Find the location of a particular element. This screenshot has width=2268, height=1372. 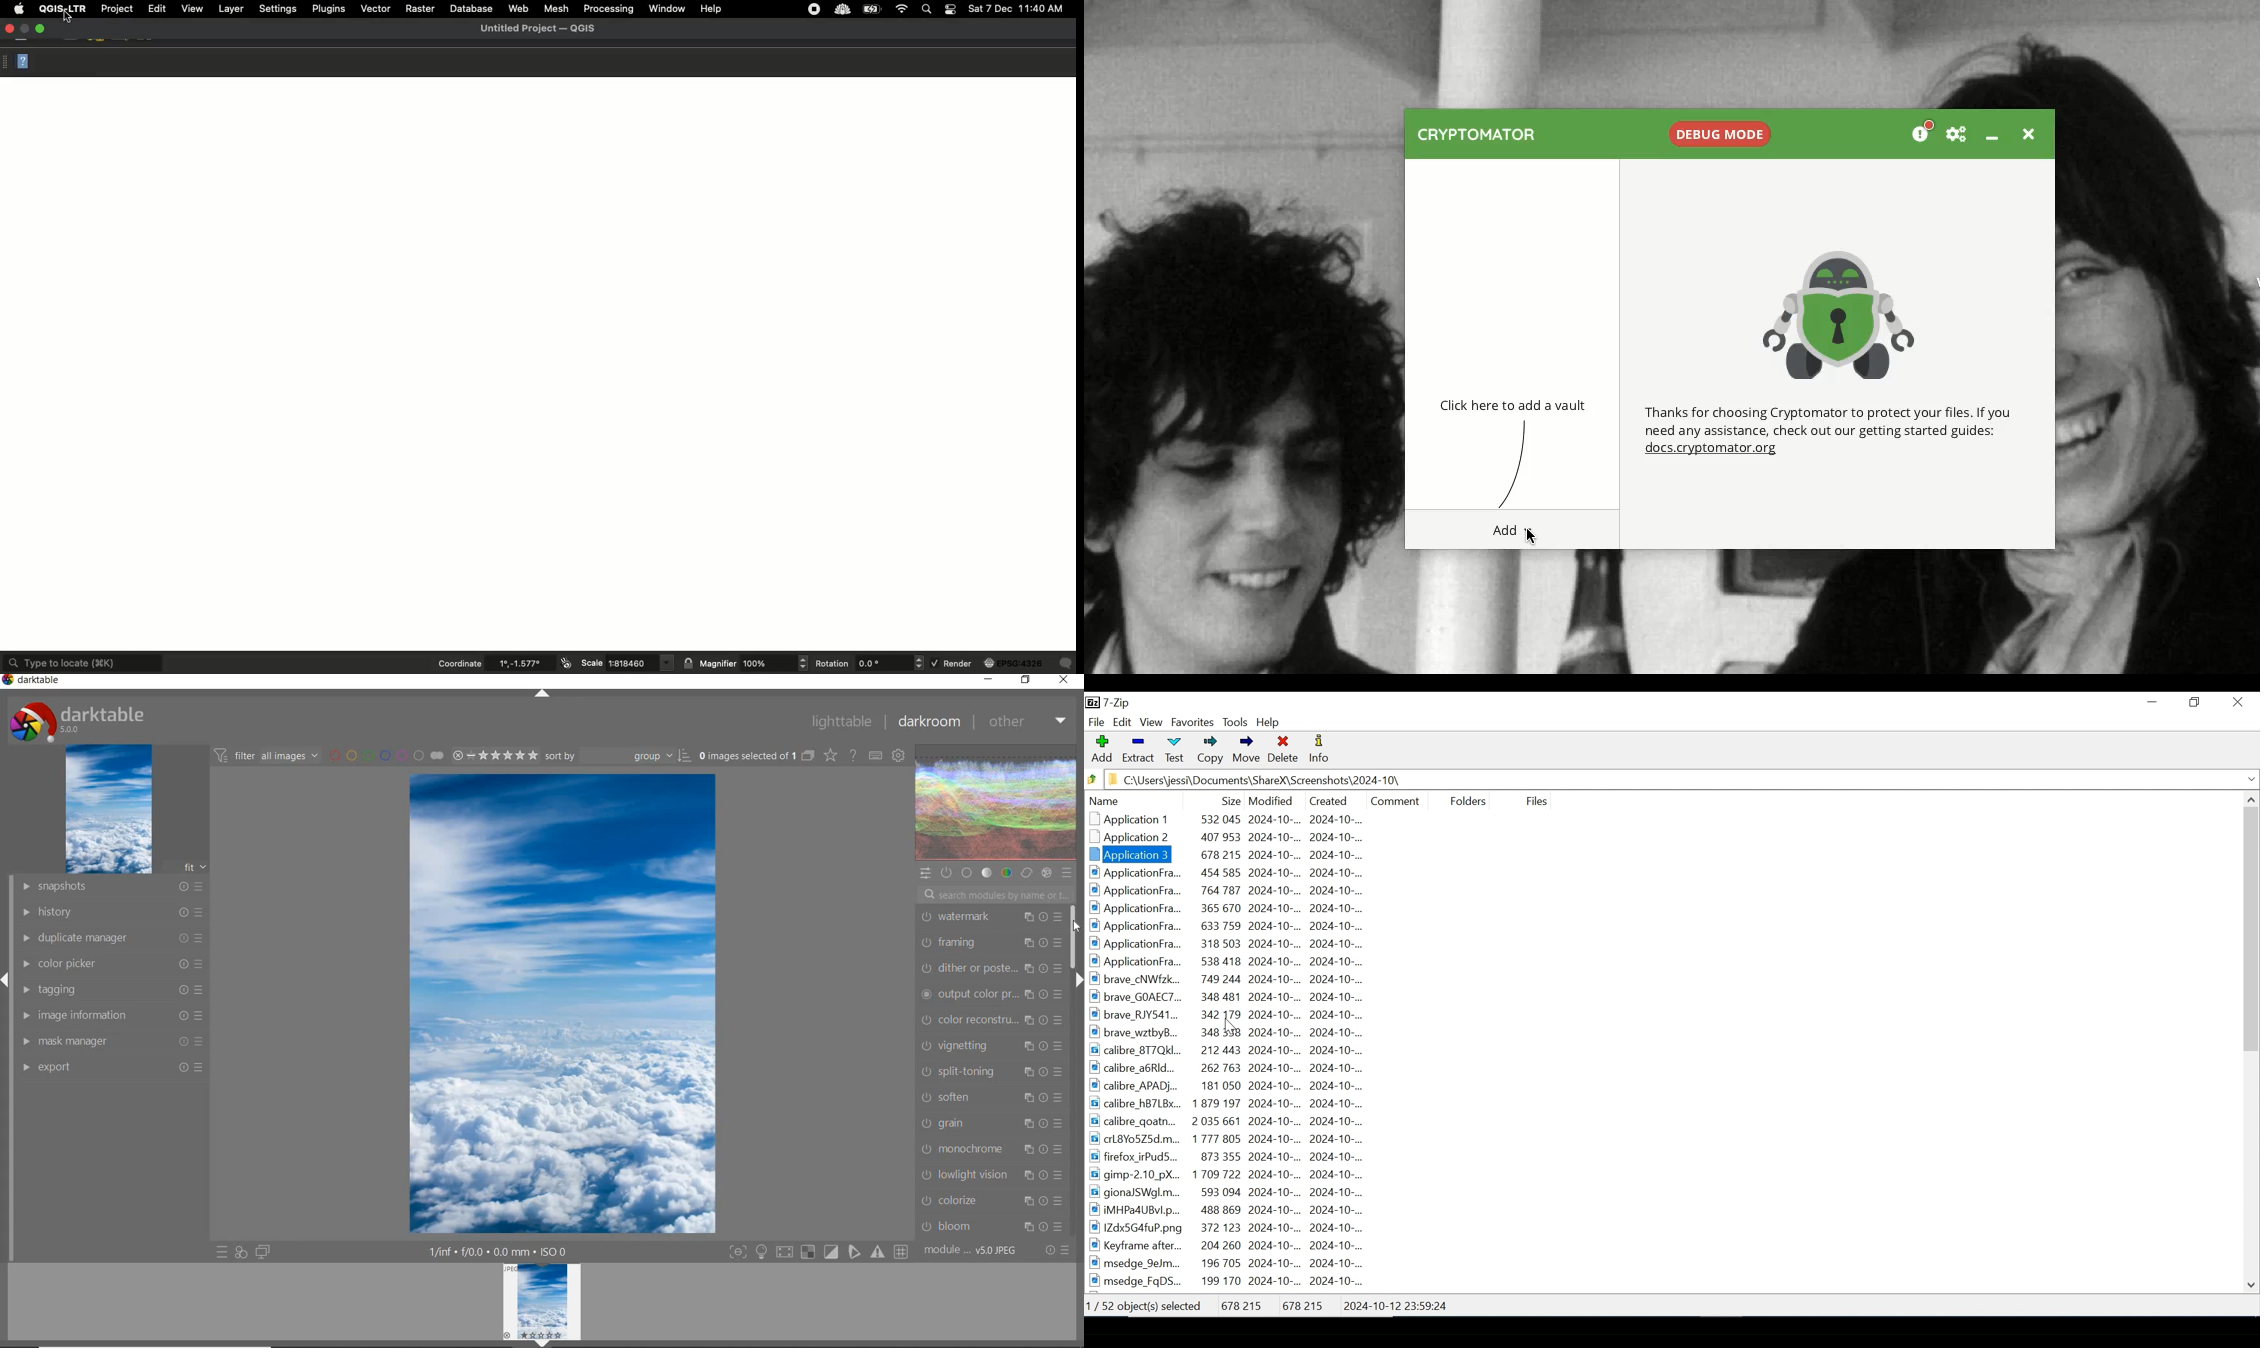

0 images selected of is located at coordinates (746, 755).